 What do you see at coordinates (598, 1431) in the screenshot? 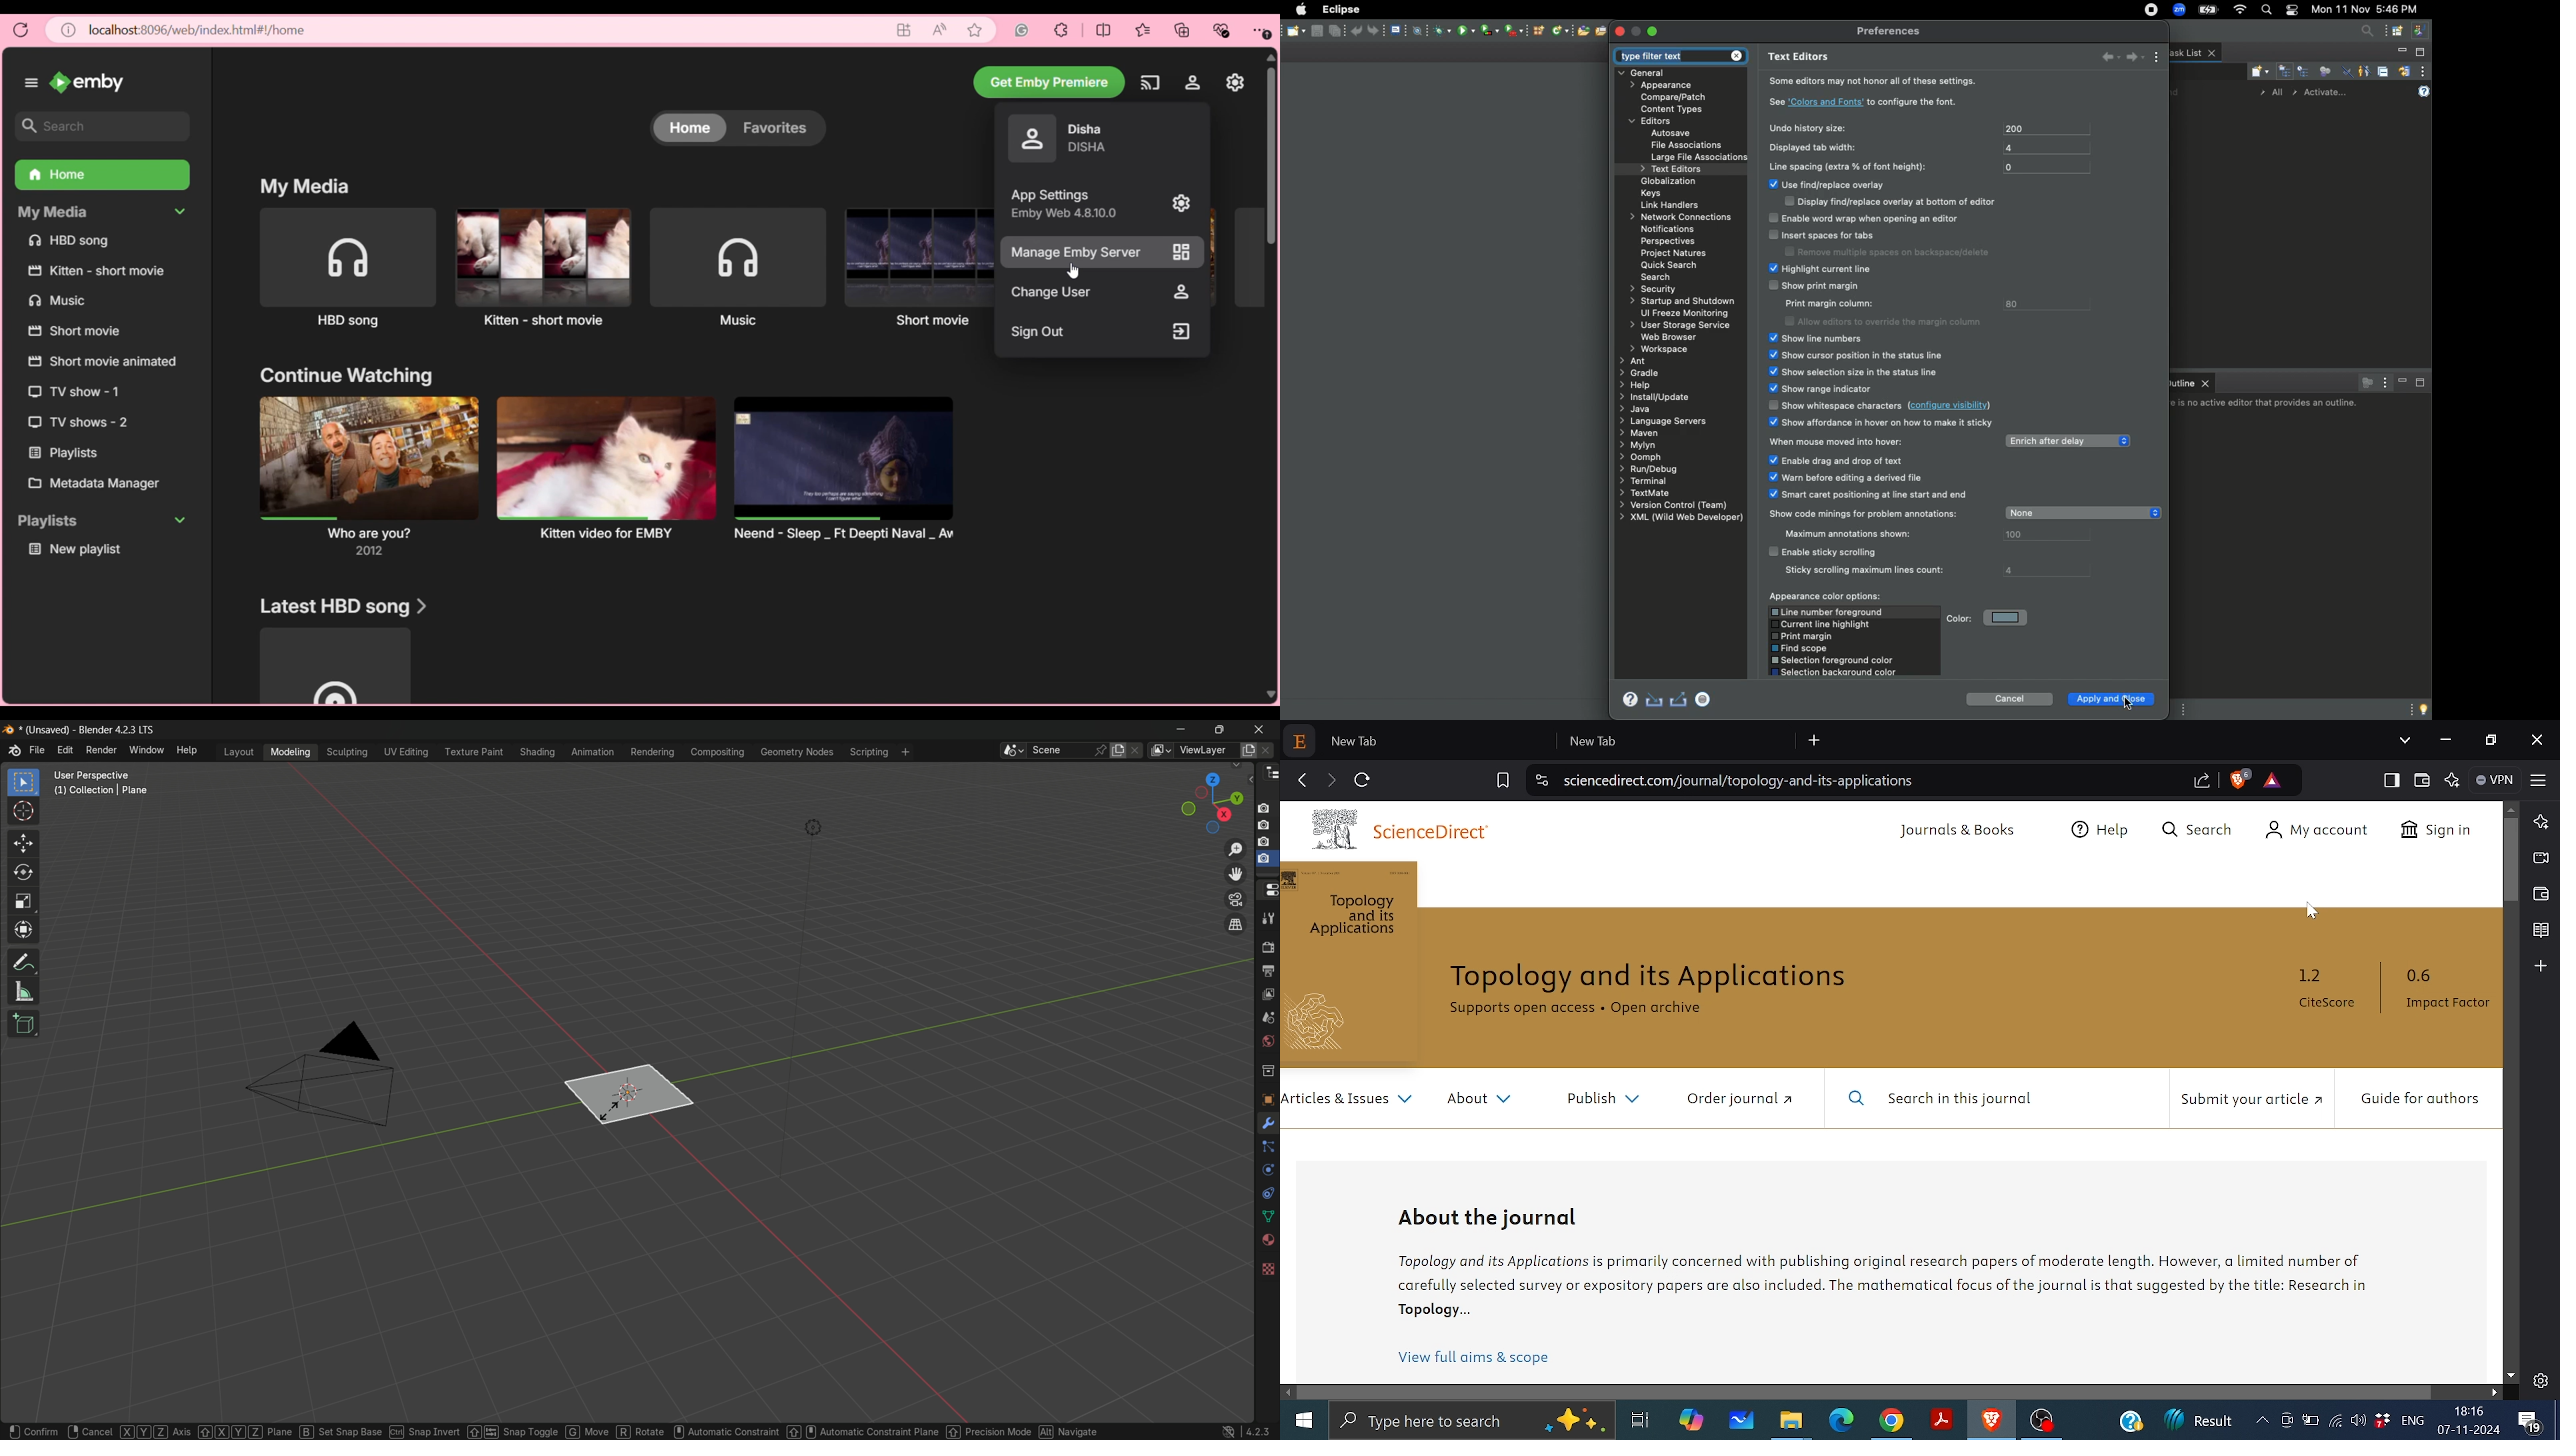
I see `move` at bounding box center [598, 1431].